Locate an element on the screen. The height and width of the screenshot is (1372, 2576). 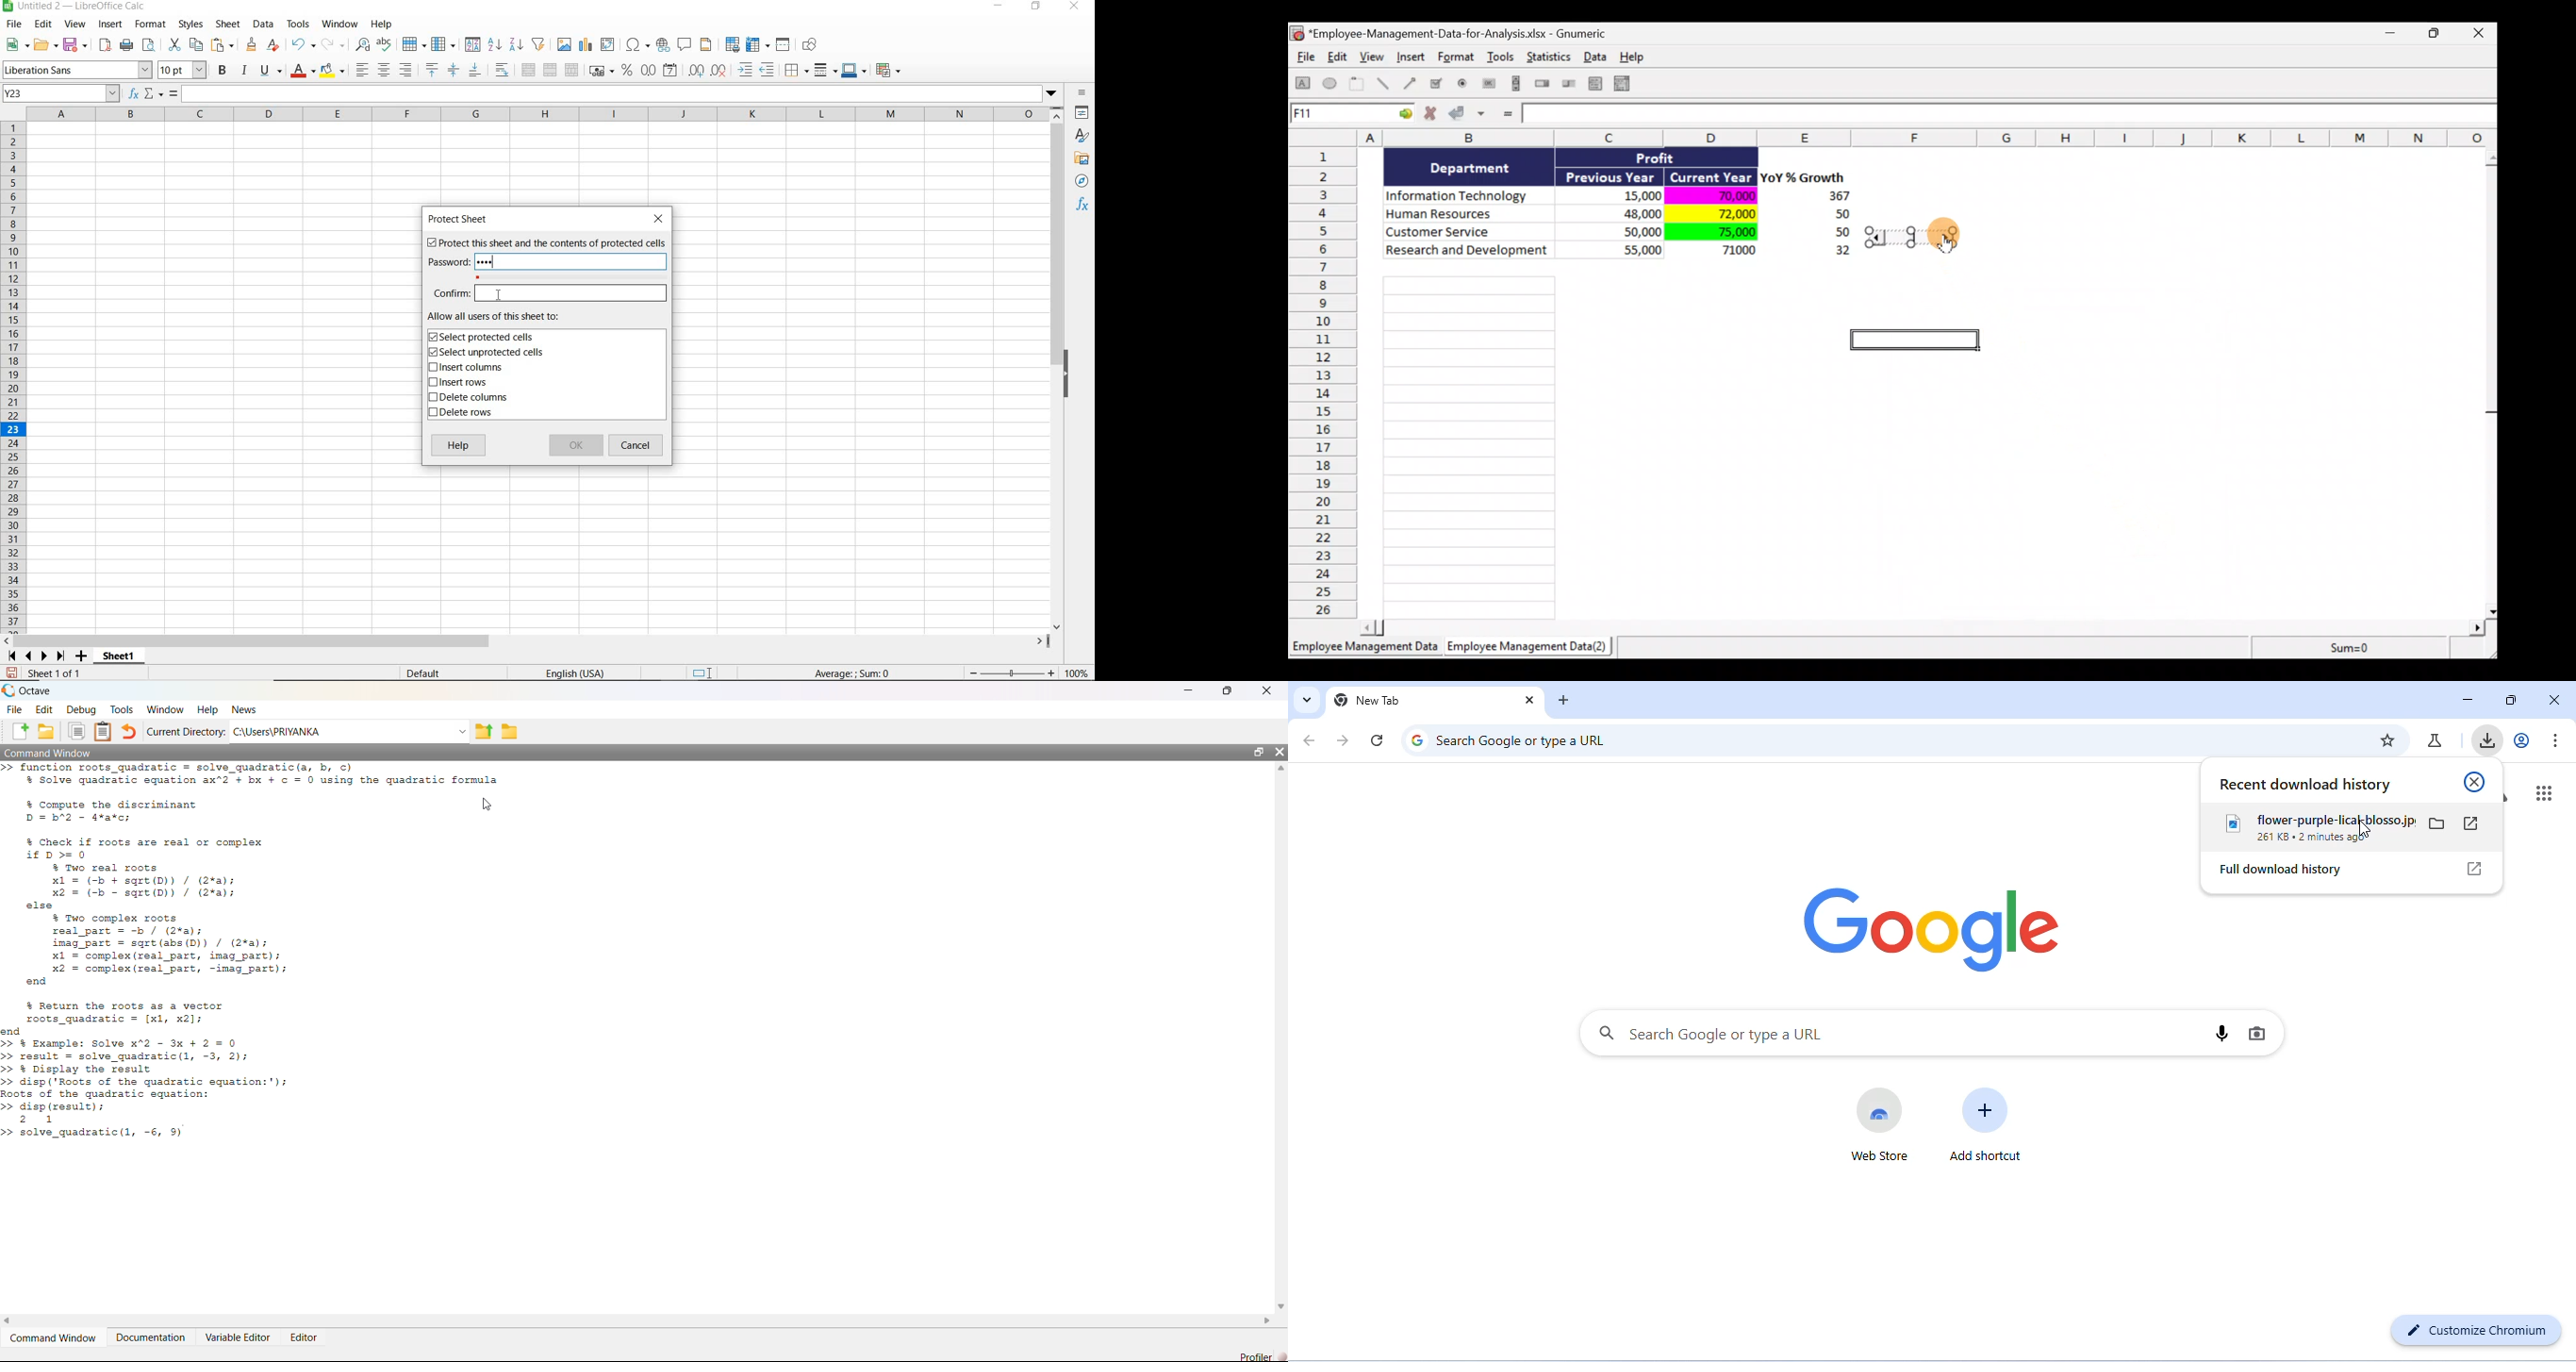
FILE NAME is located at coordinates (76, 7).